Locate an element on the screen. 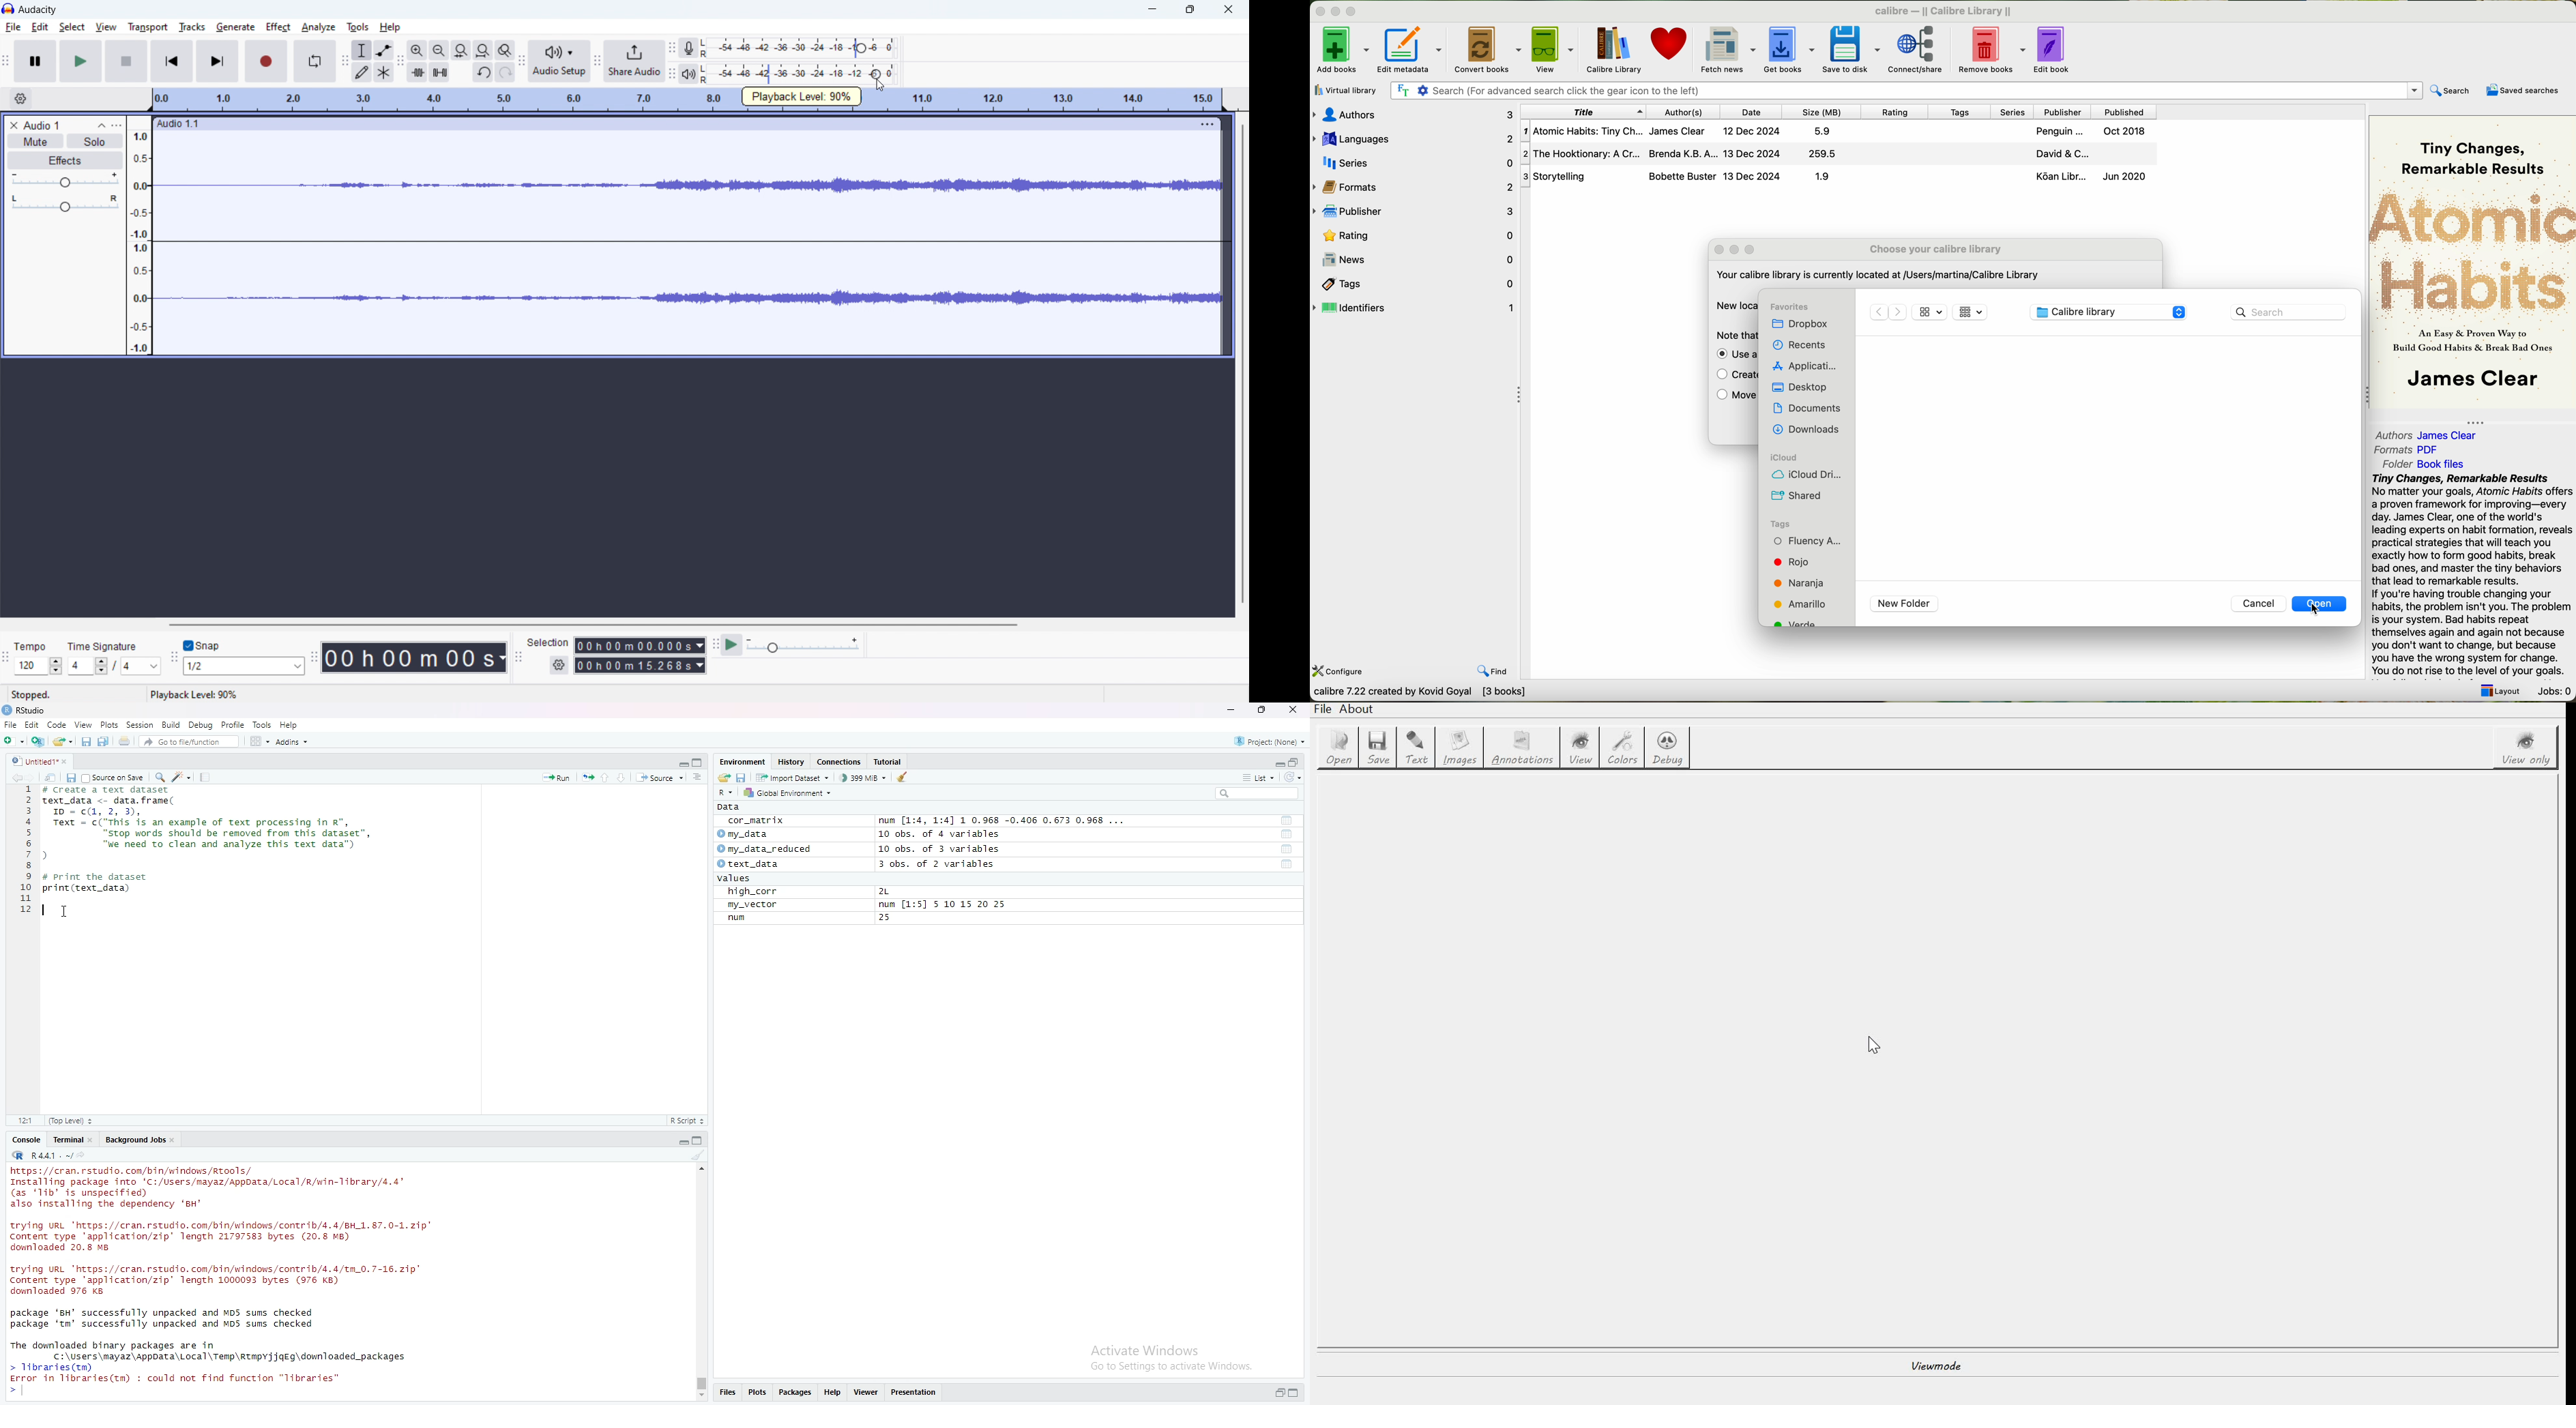  10 obs. of 4 variables is located at coordinates (939, 834).